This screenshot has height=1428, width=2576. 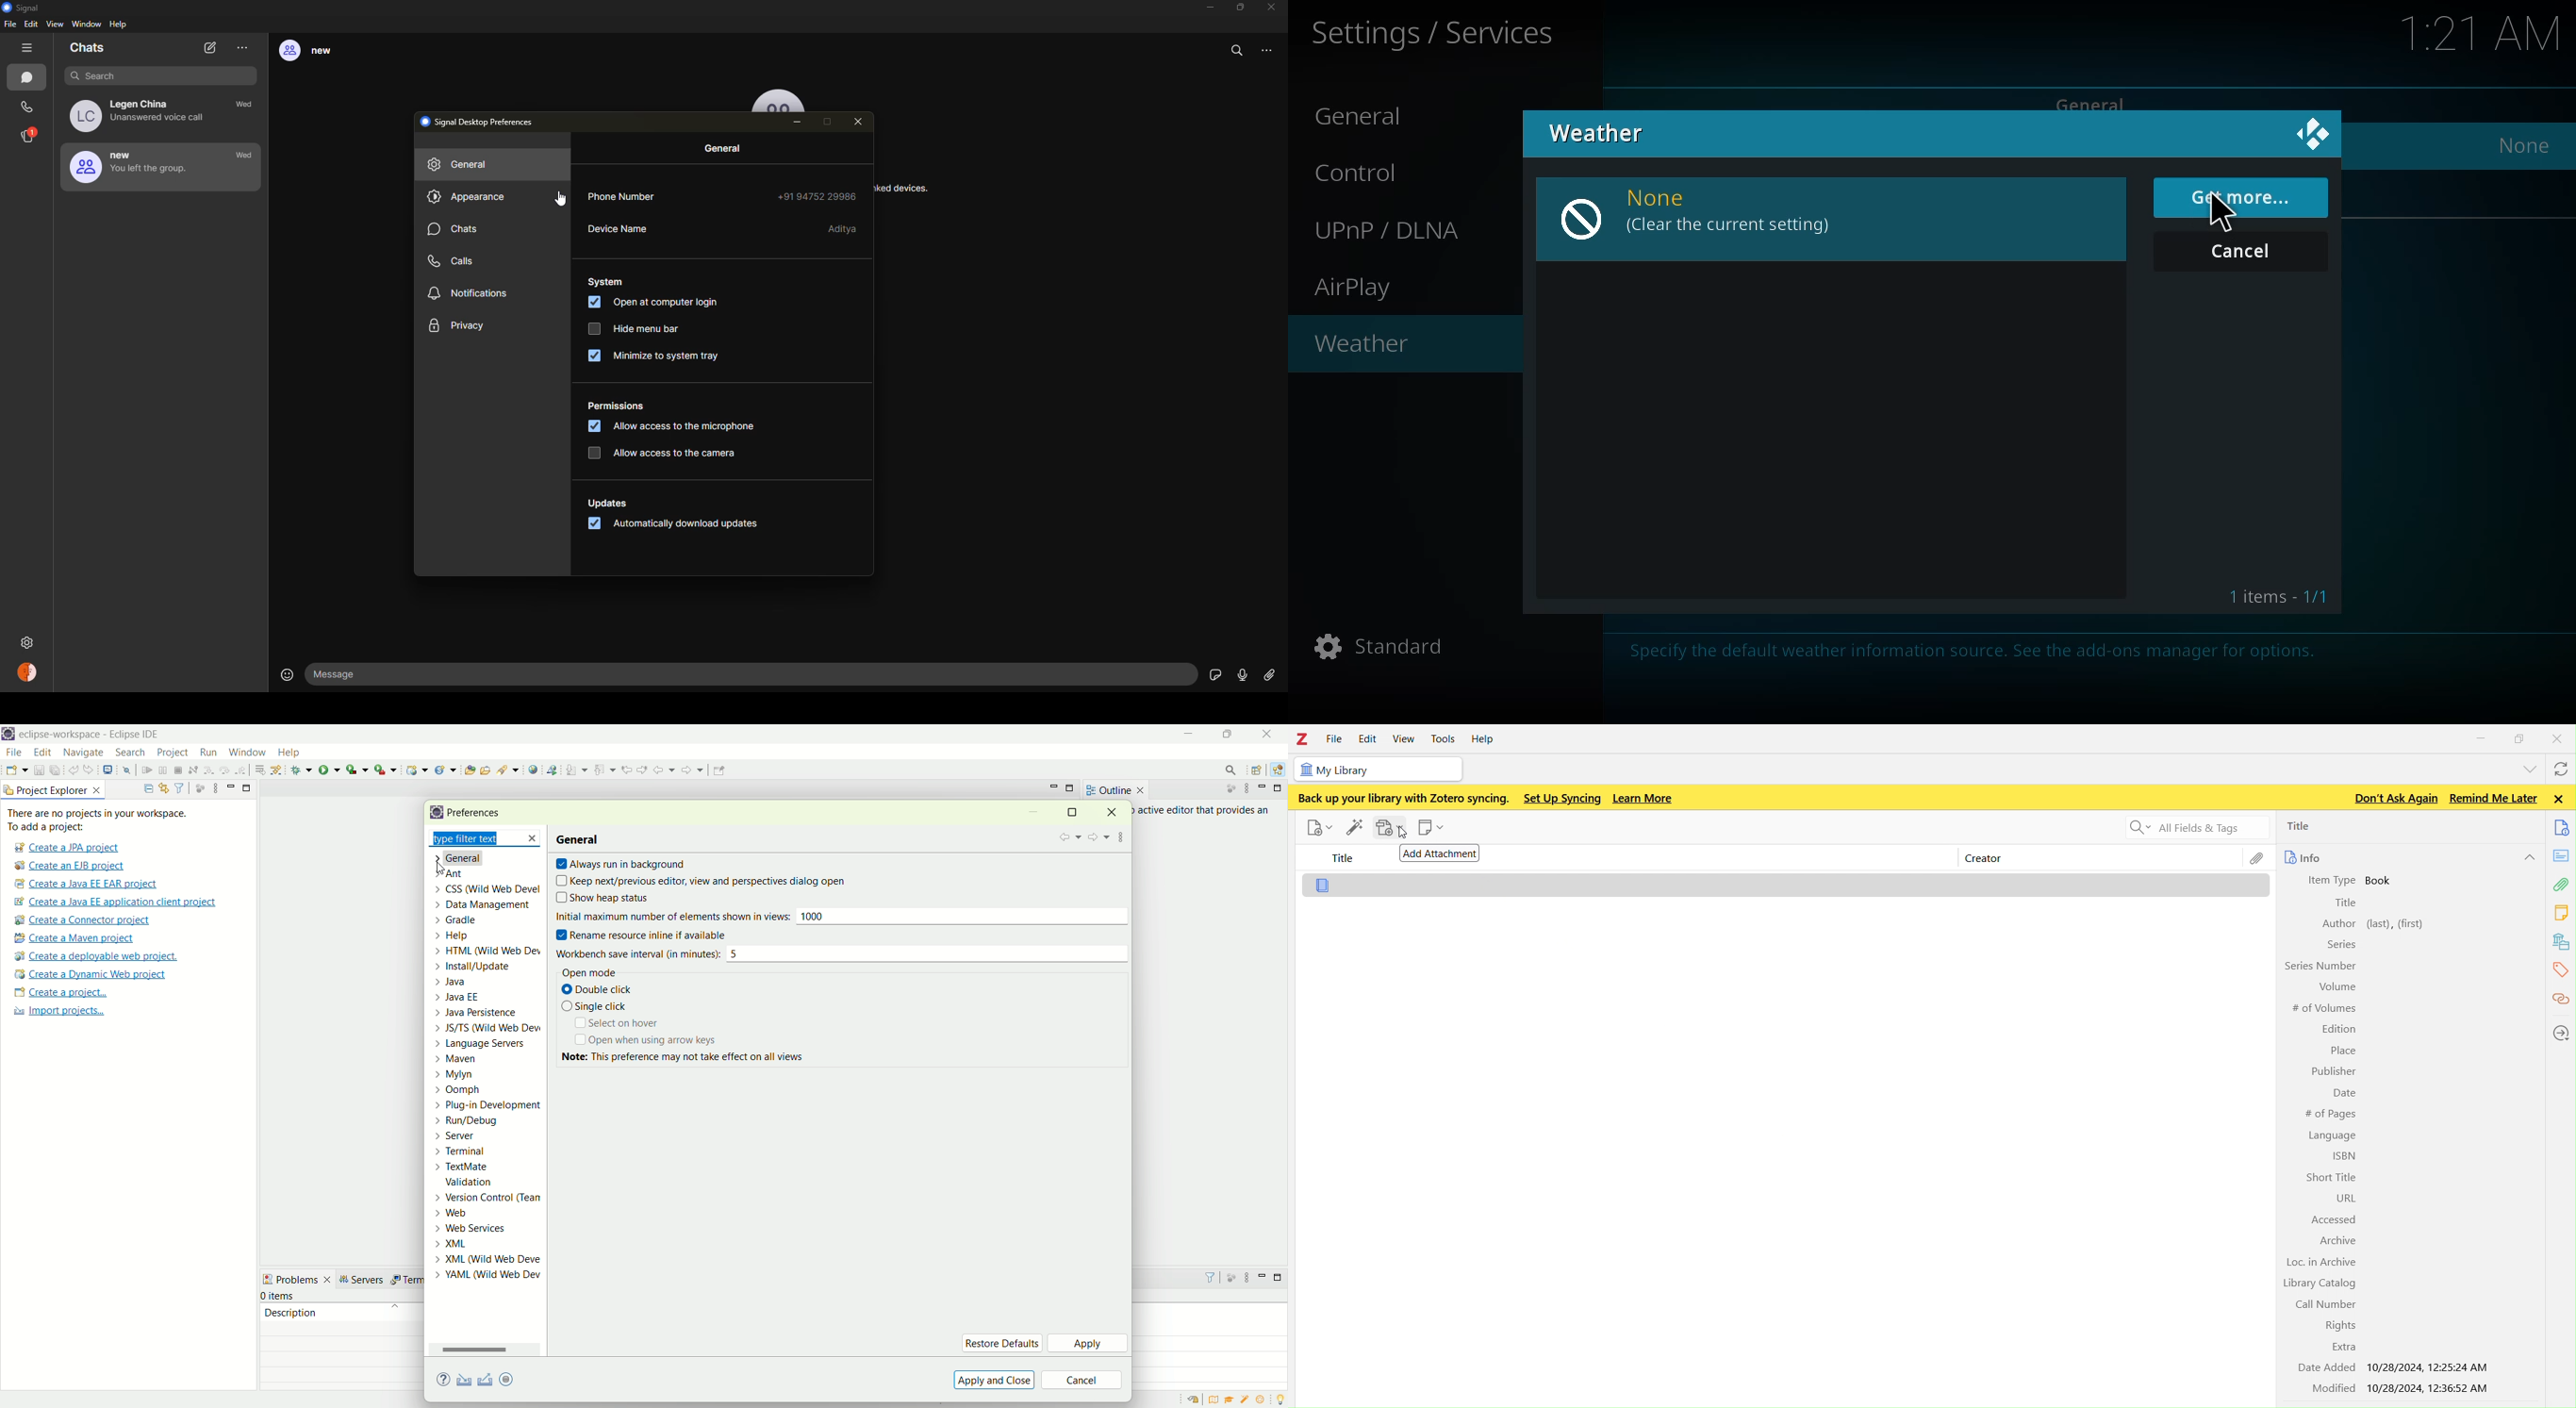 I want to click on file, so click(x=1324, y=885).